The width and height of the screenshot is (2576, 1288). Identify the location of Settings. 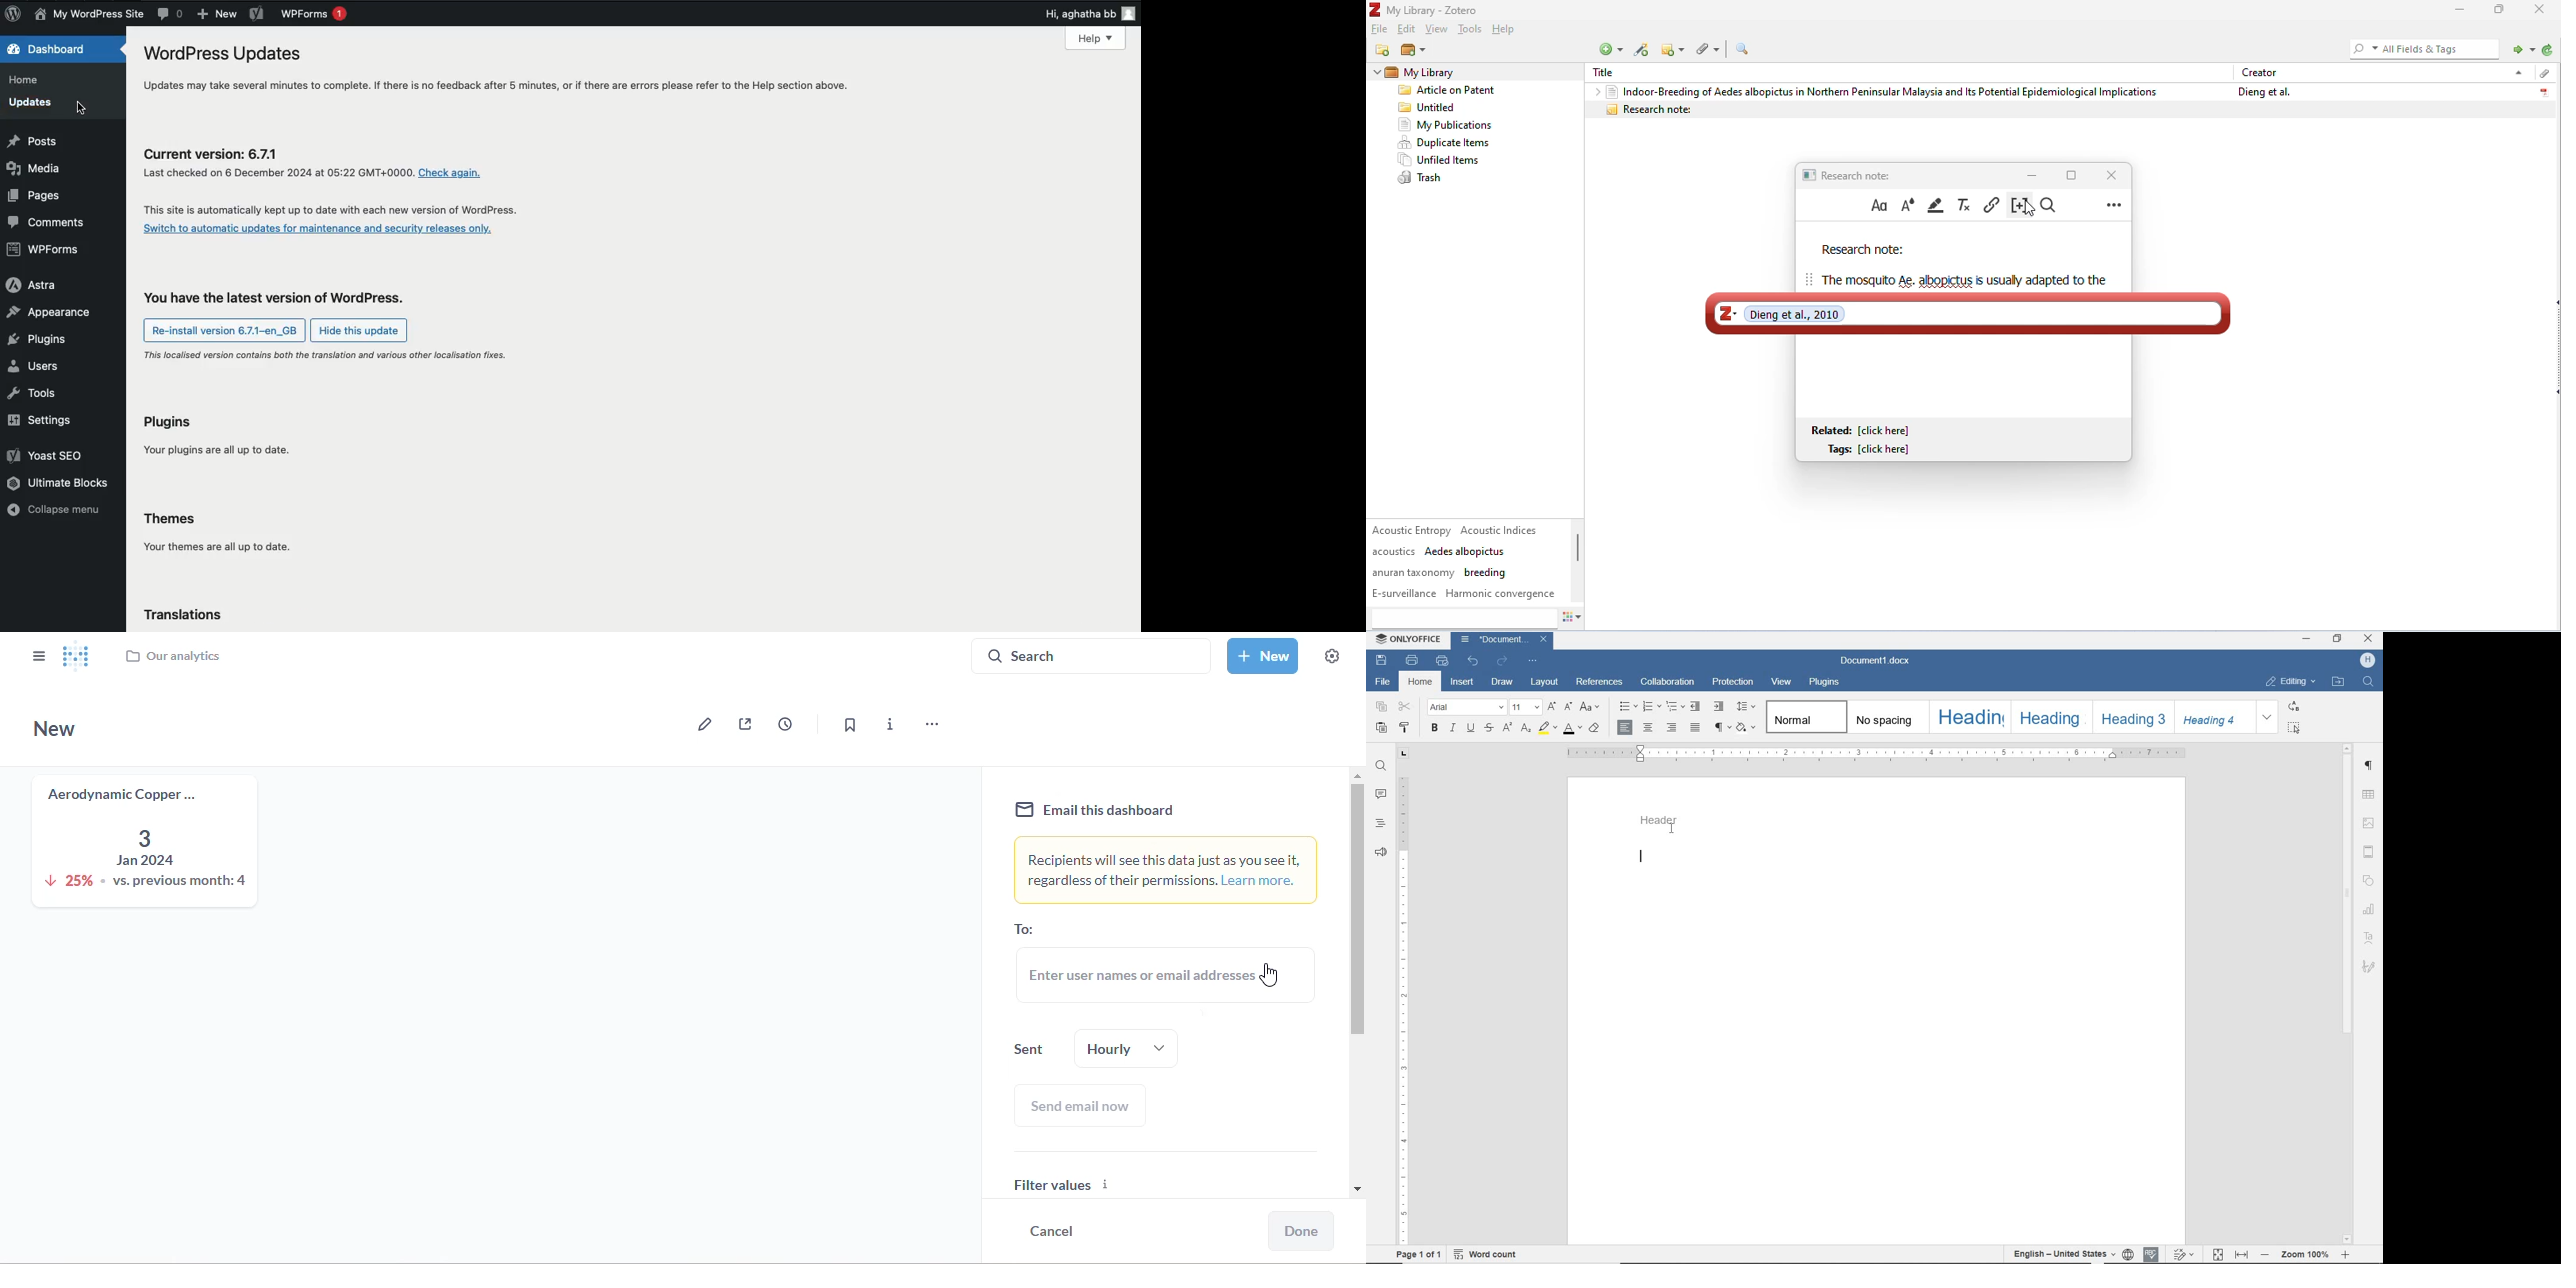
(41, 422).